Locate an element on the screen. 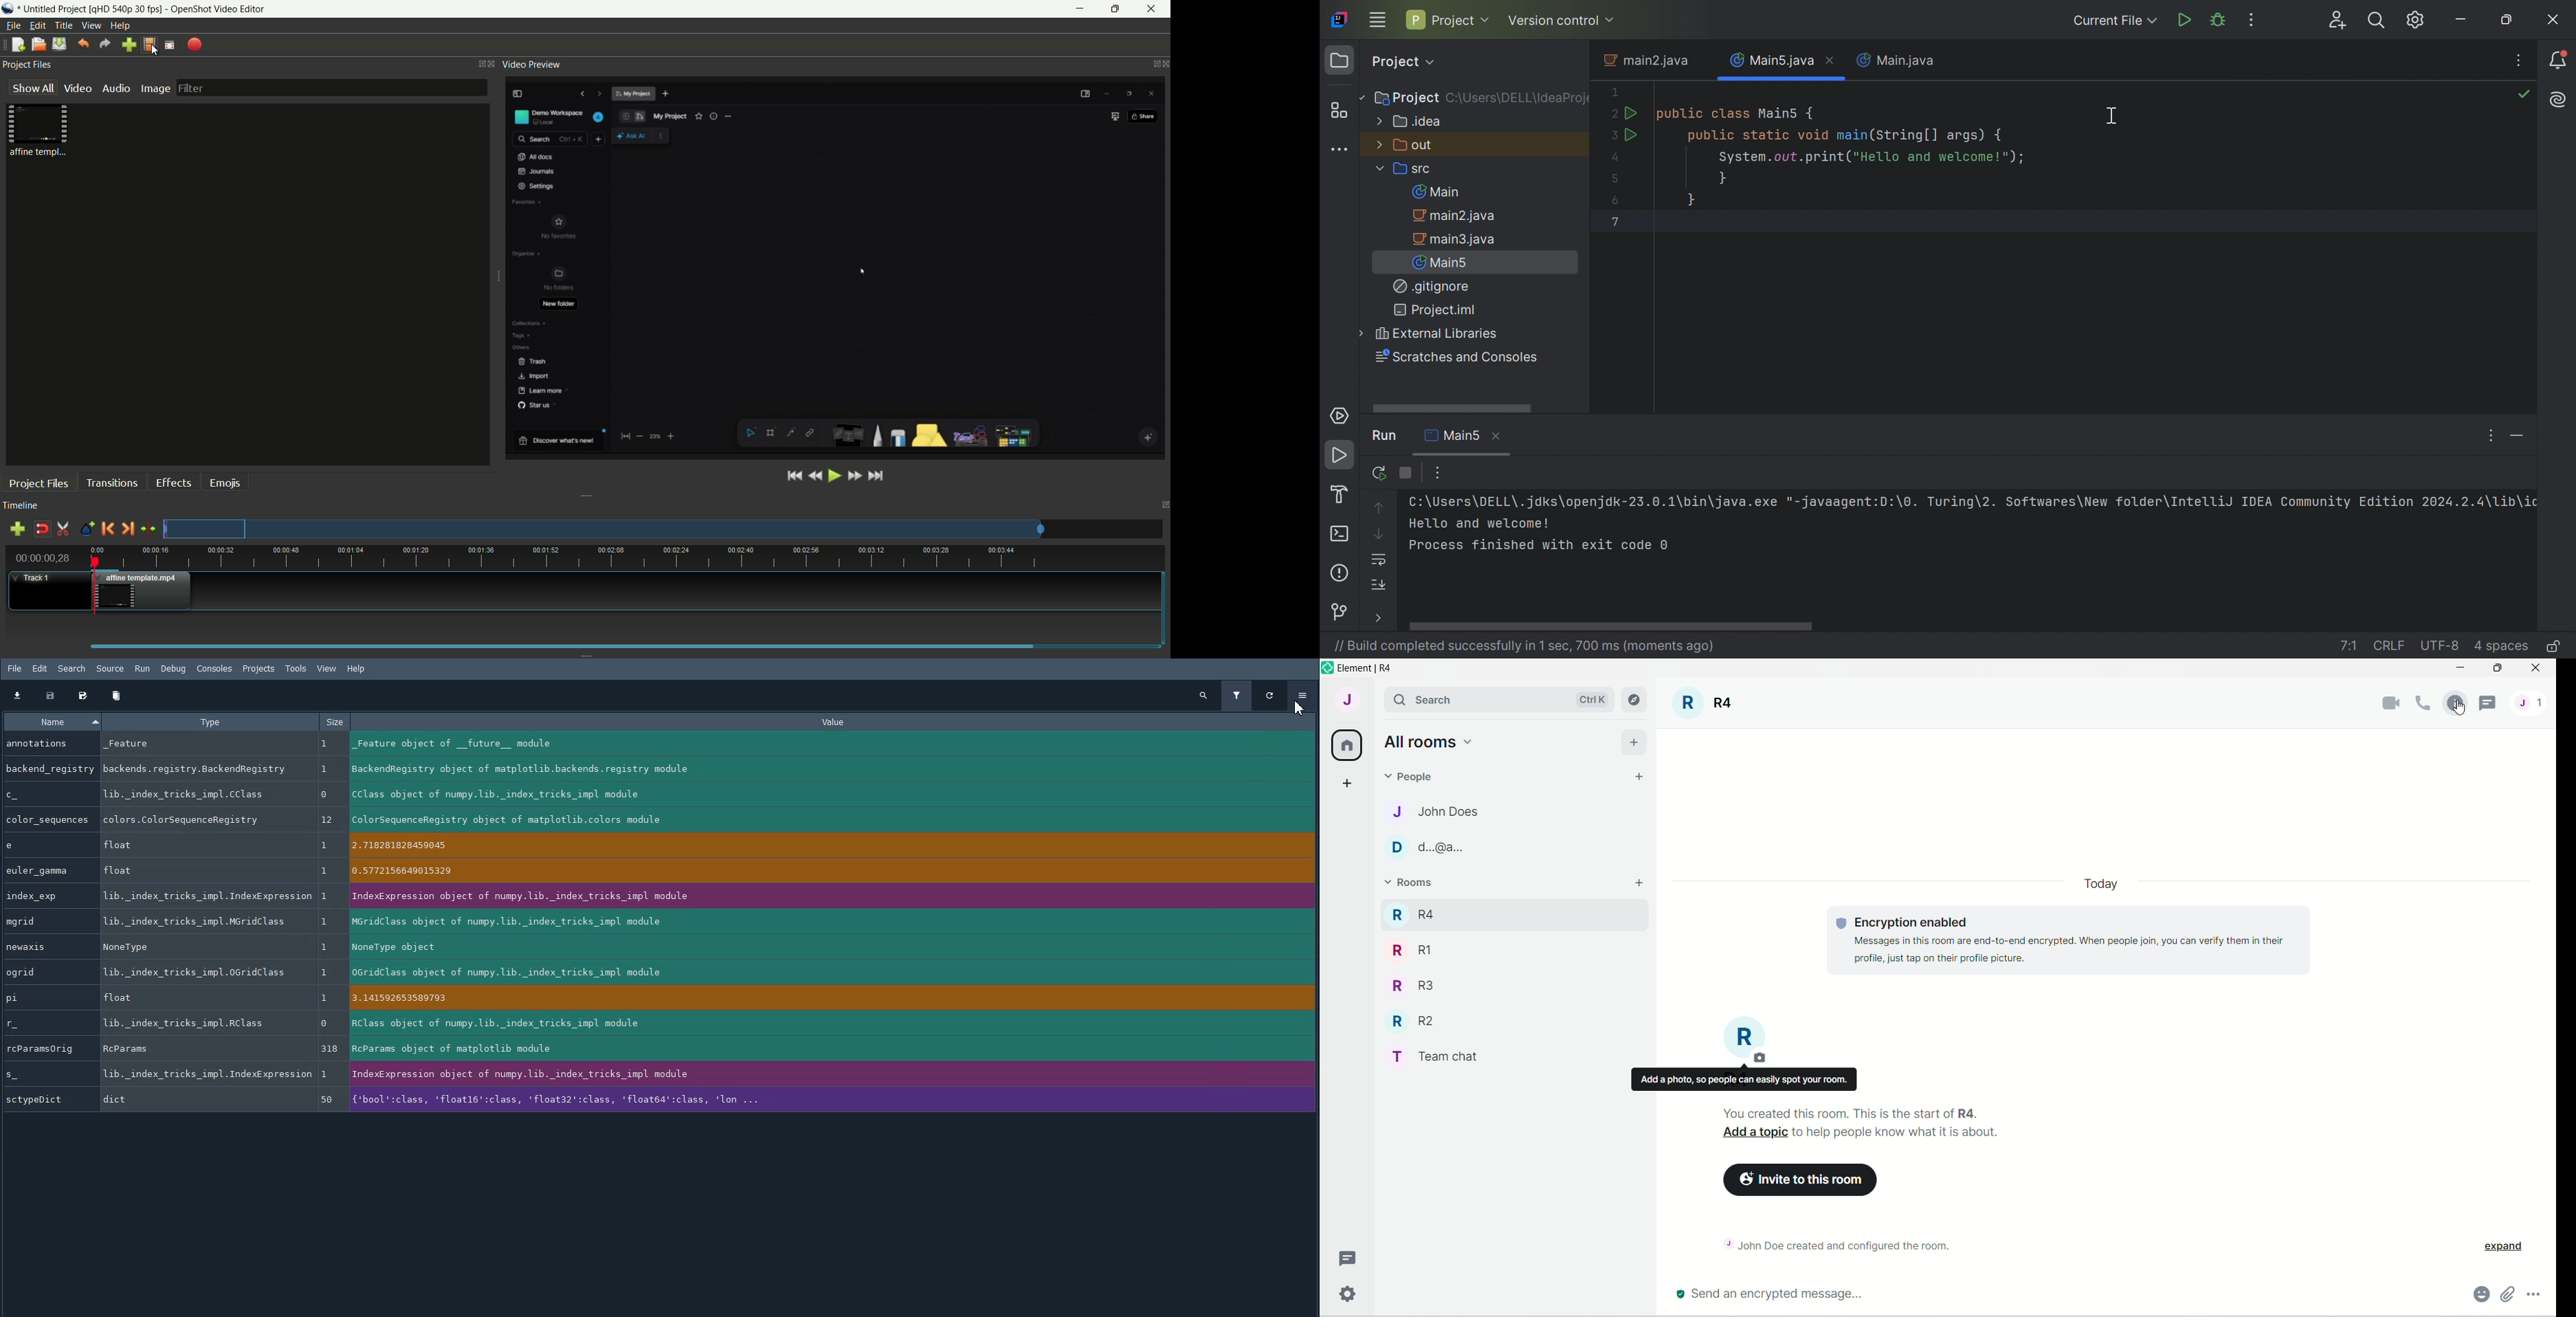 The width and height of the screenshot is (2576, 1344). type value is located at coordinates (204, 1049).